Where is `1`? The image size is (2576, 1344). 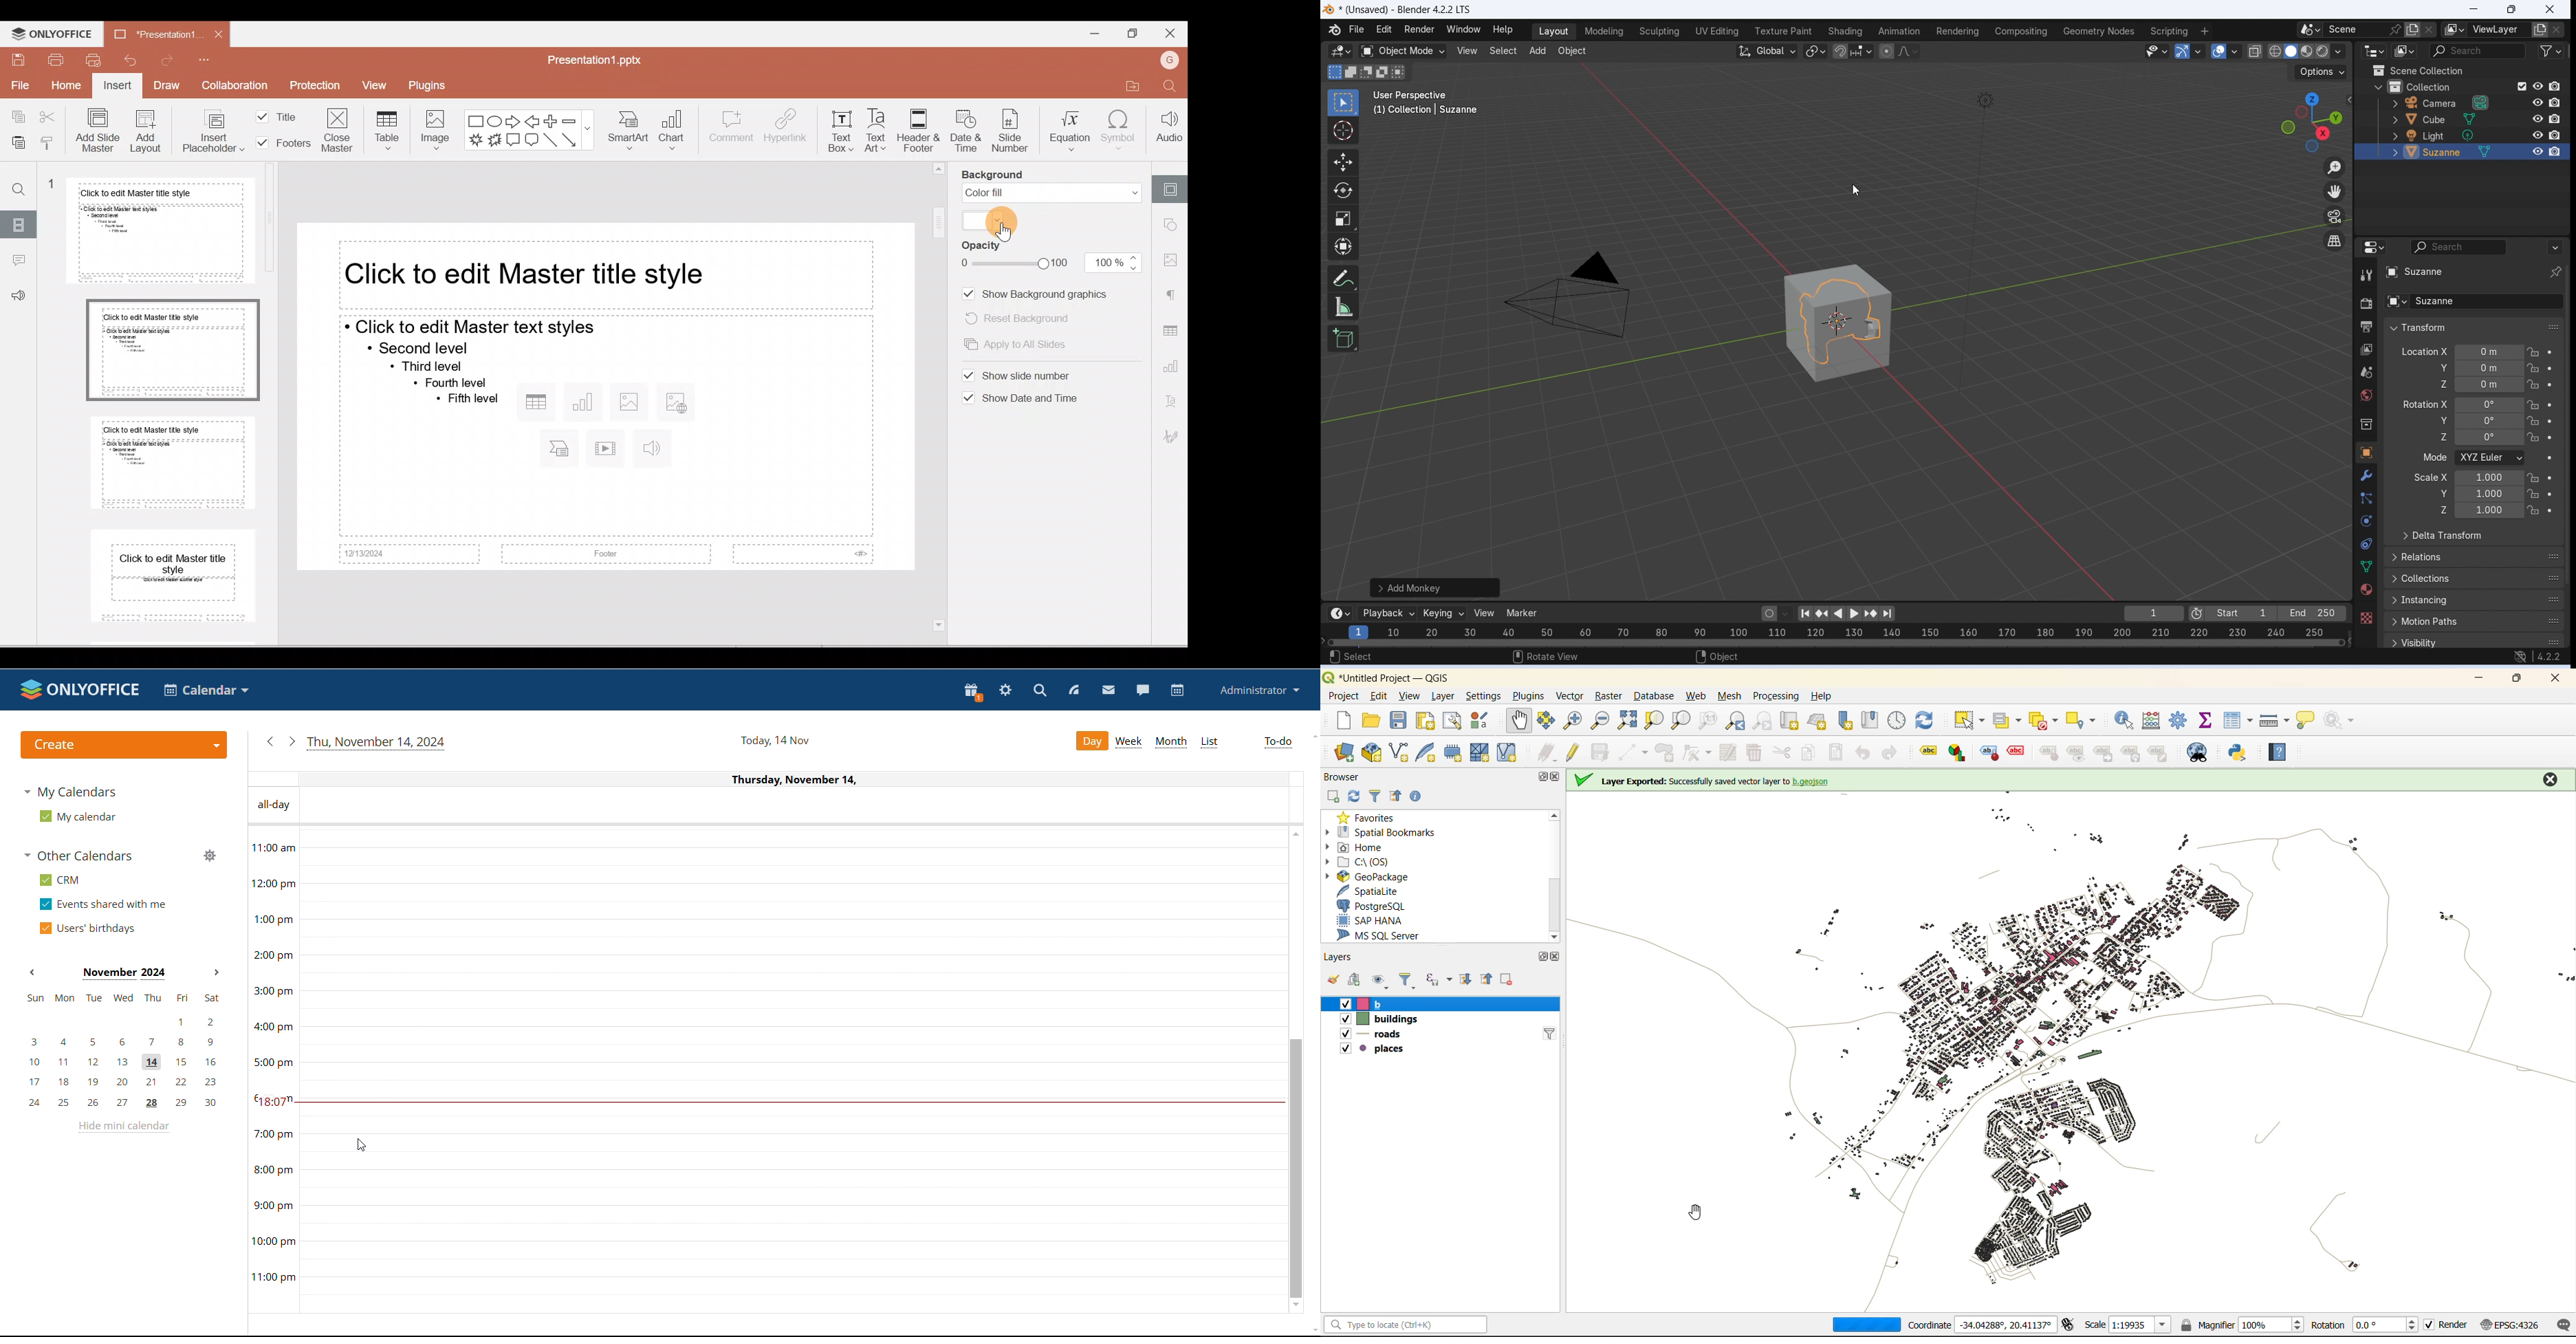 1 is located at coordinates (2155, 613).